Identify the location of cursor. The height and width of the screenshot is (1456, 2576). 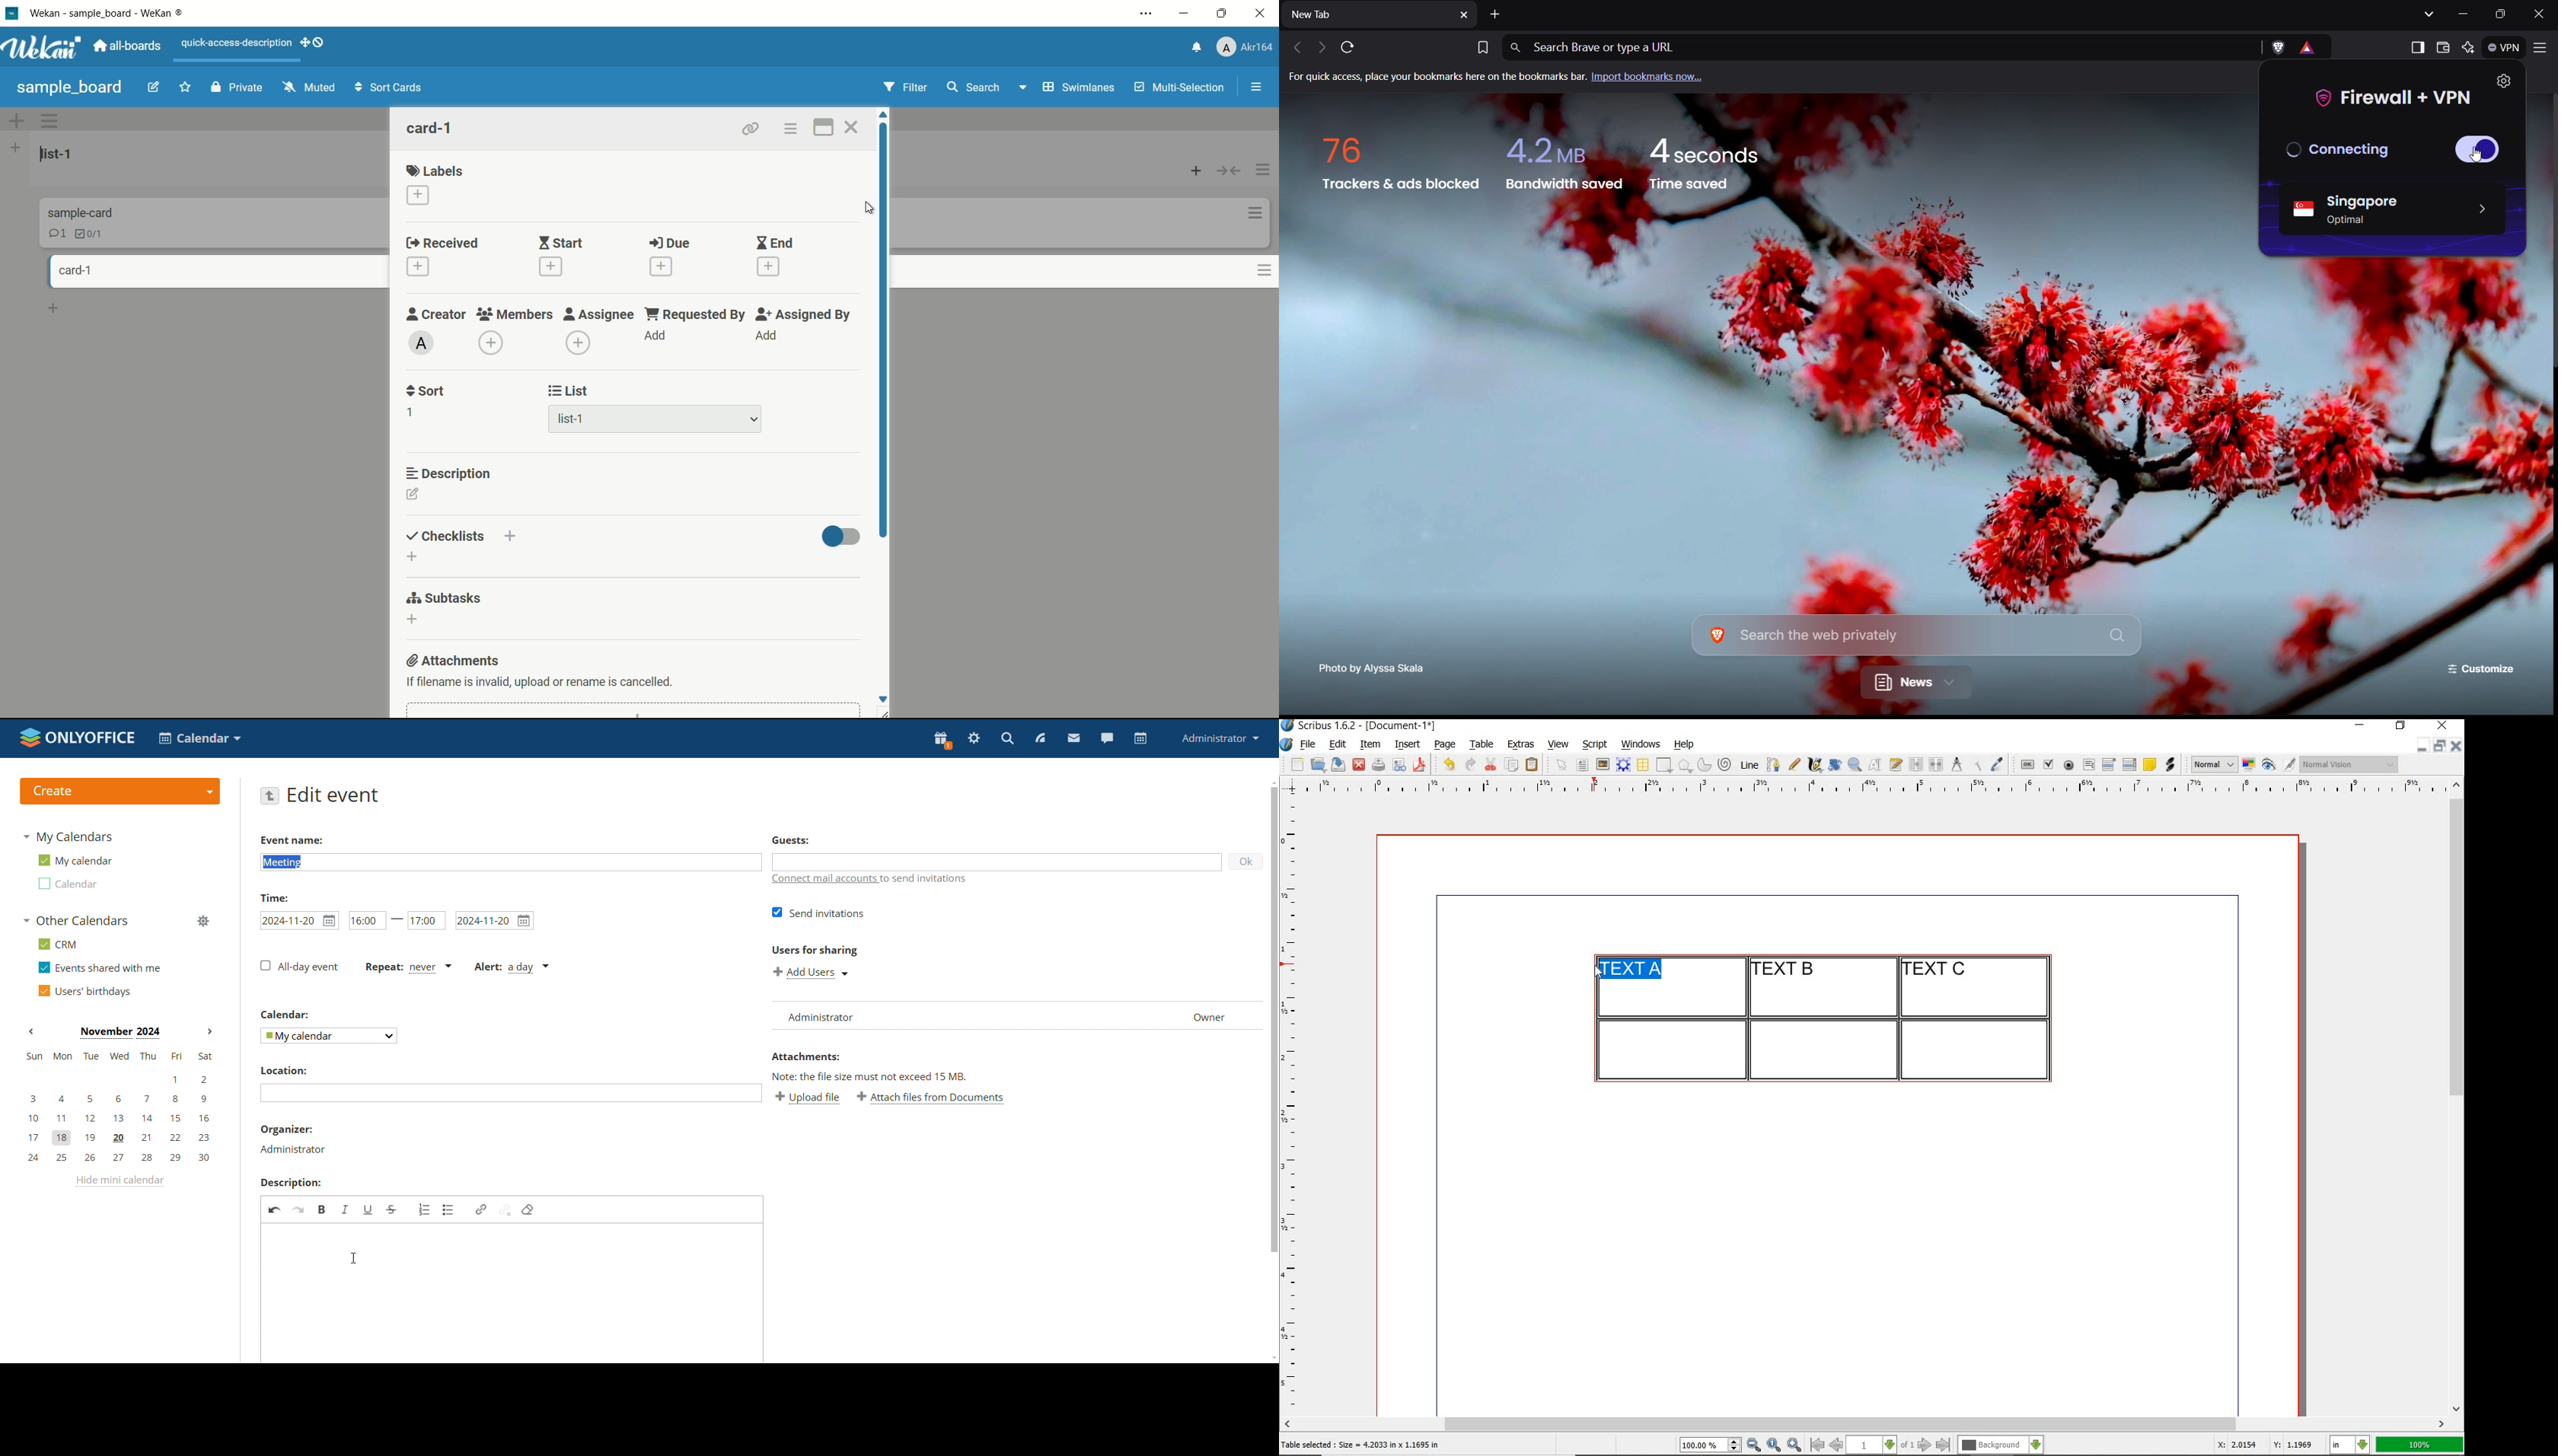
(352, 1258).